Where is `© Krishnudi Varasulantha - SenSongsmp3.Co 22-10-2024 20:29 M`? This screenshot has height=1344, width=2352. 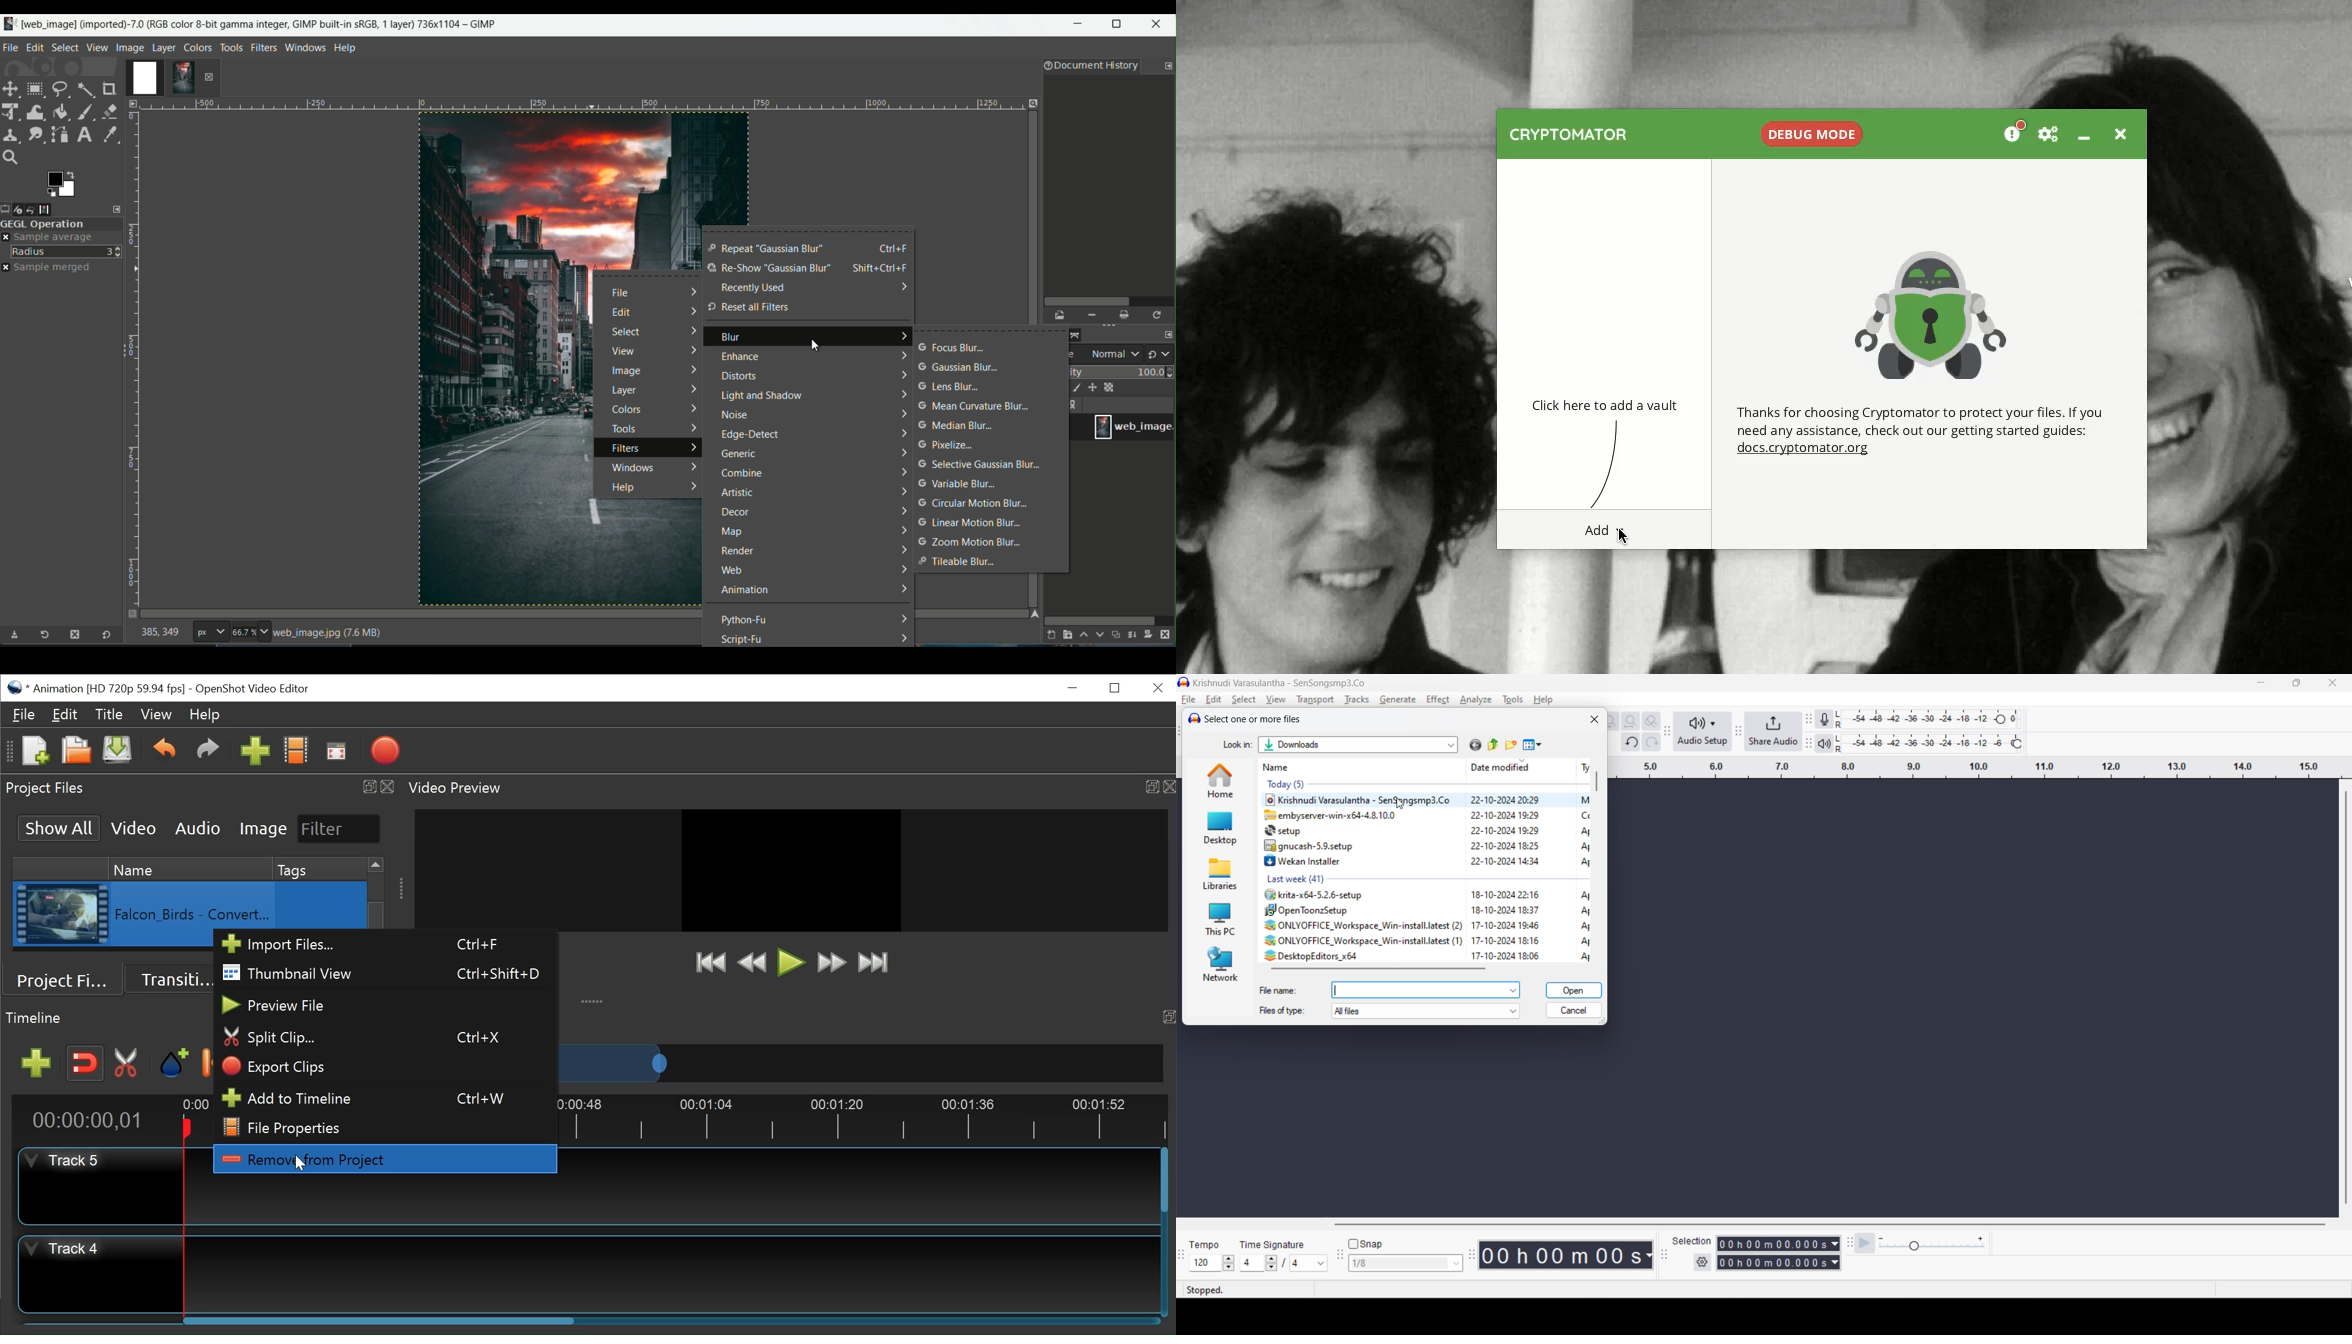
© Krishnudi Varasulantha - SenSongsmp3.Co 22-10-2024 20:29 M is located at coordinates (1427, 800).